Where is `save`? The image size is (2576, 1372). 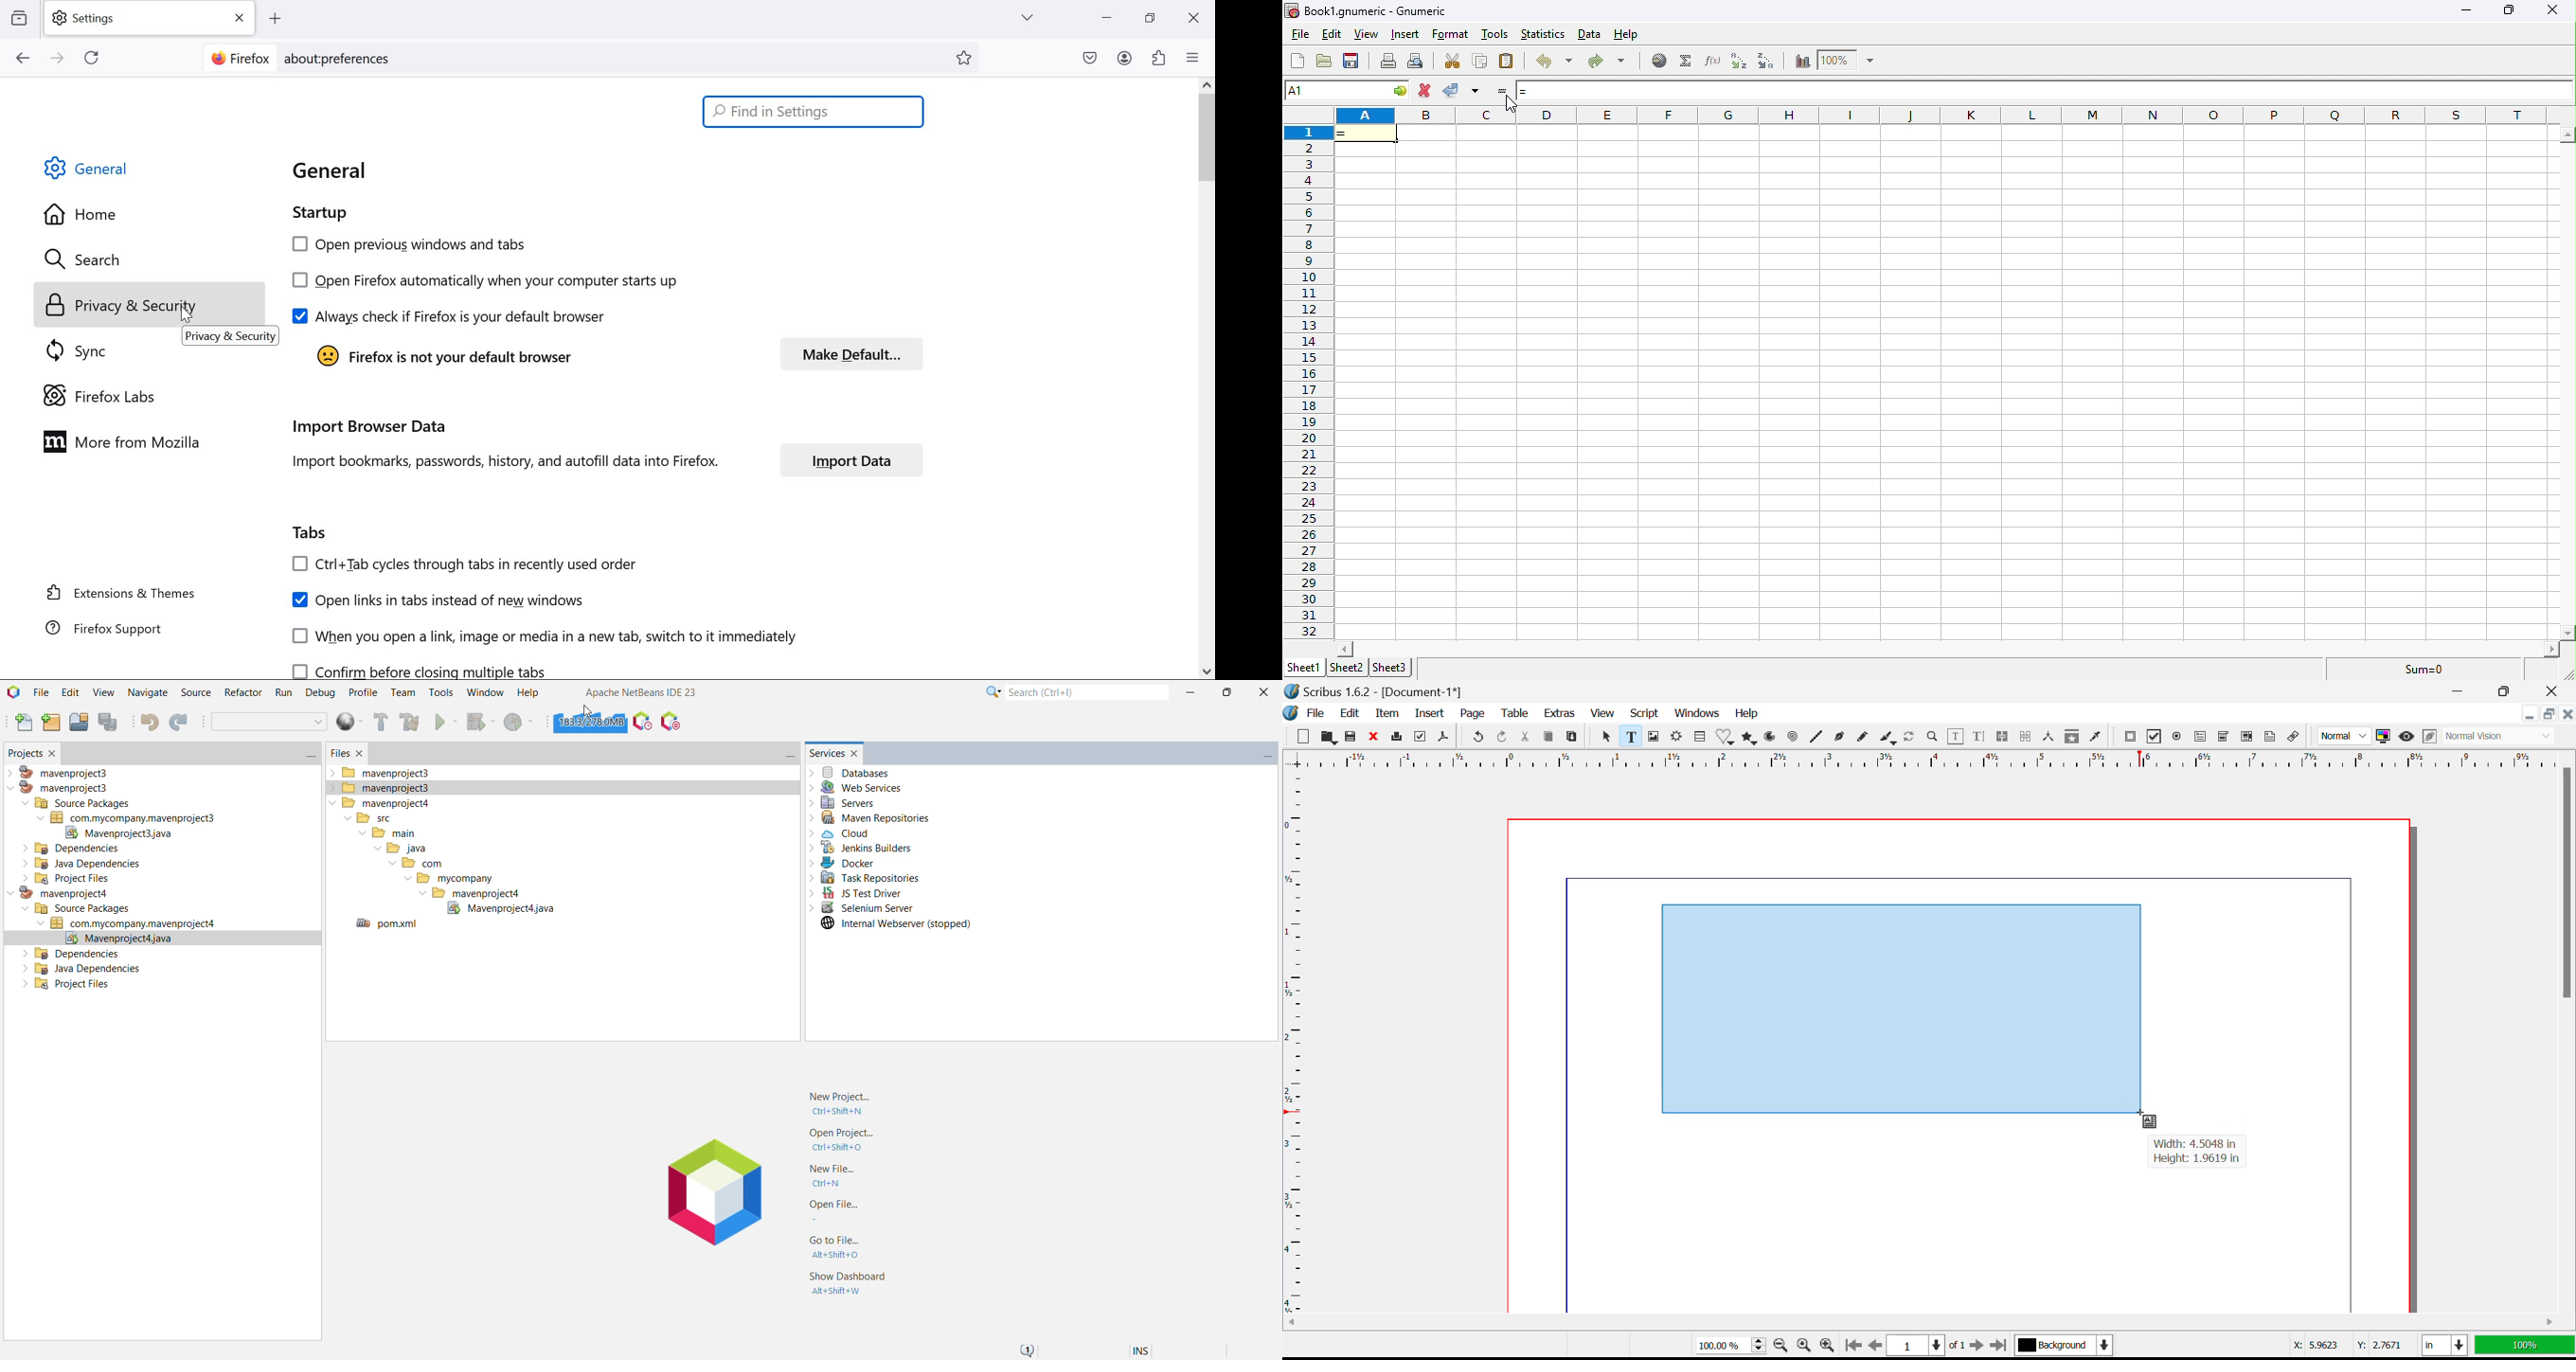 save is located at coordinates (1351, 62).